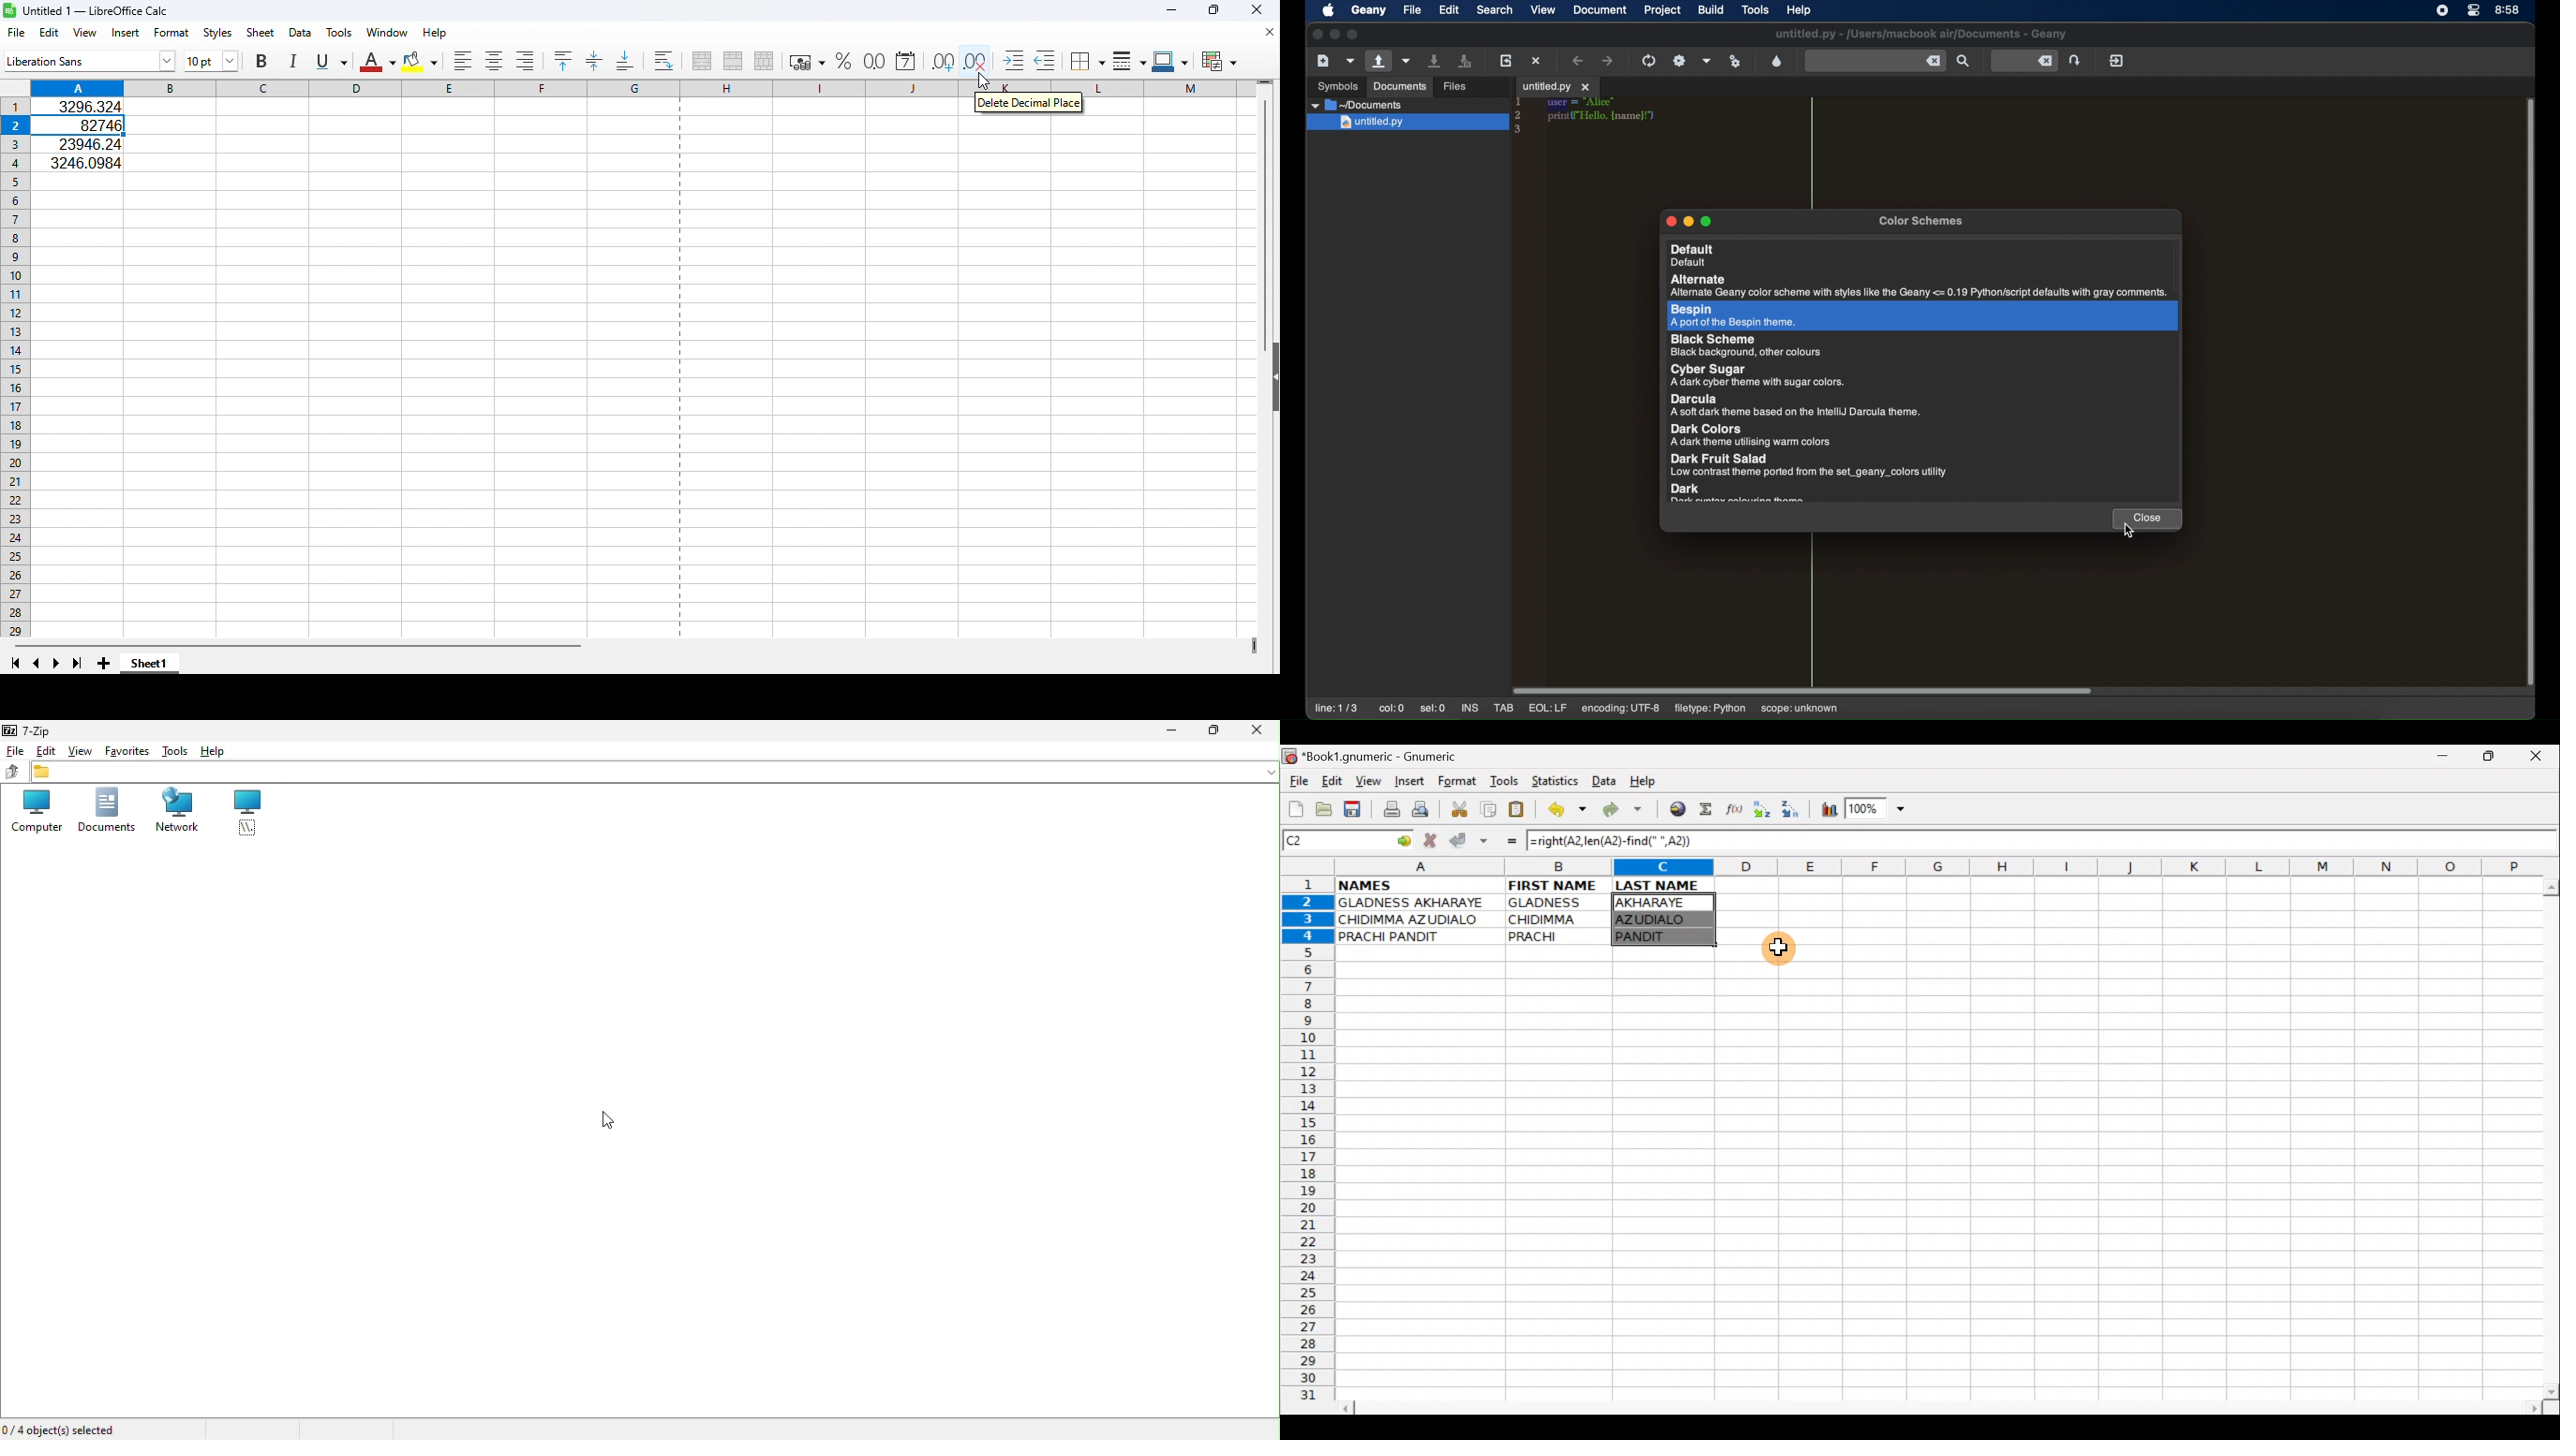 Image resolution: width=2576 pixels, height=1456 pixels. I want to click on PRACHI PANDIT, so click(1411, 937).